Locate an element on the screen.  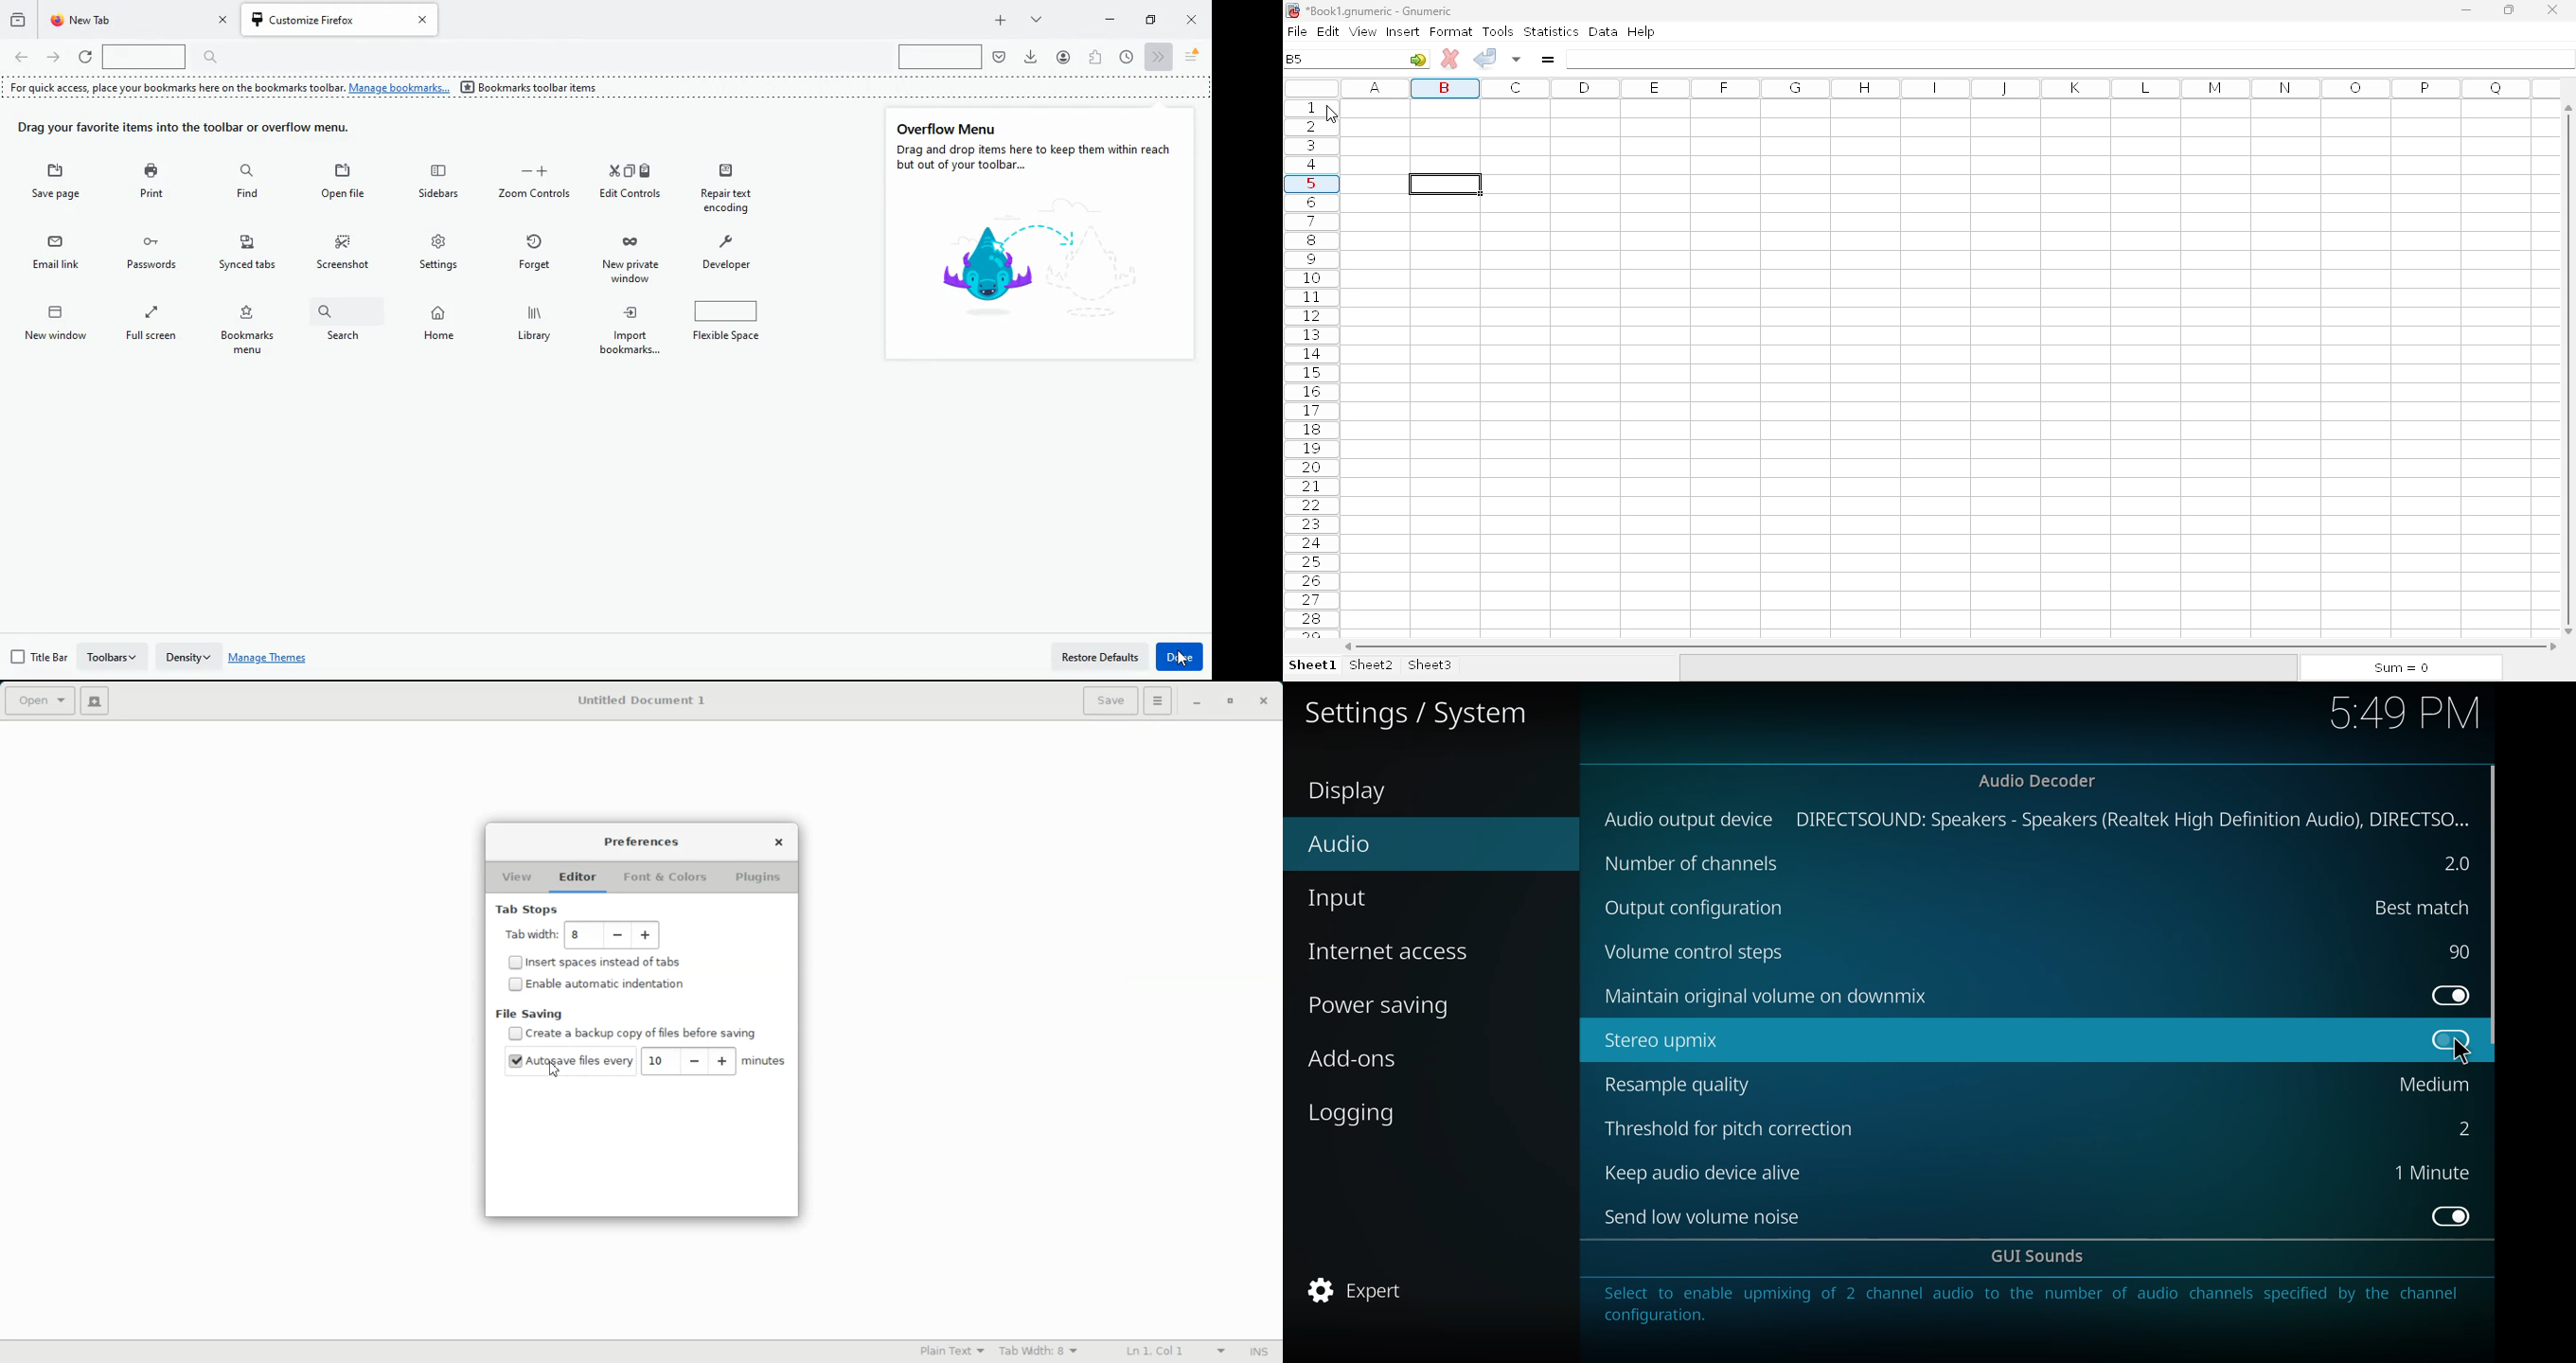
cursor is located at coordinates (2462, 1049).